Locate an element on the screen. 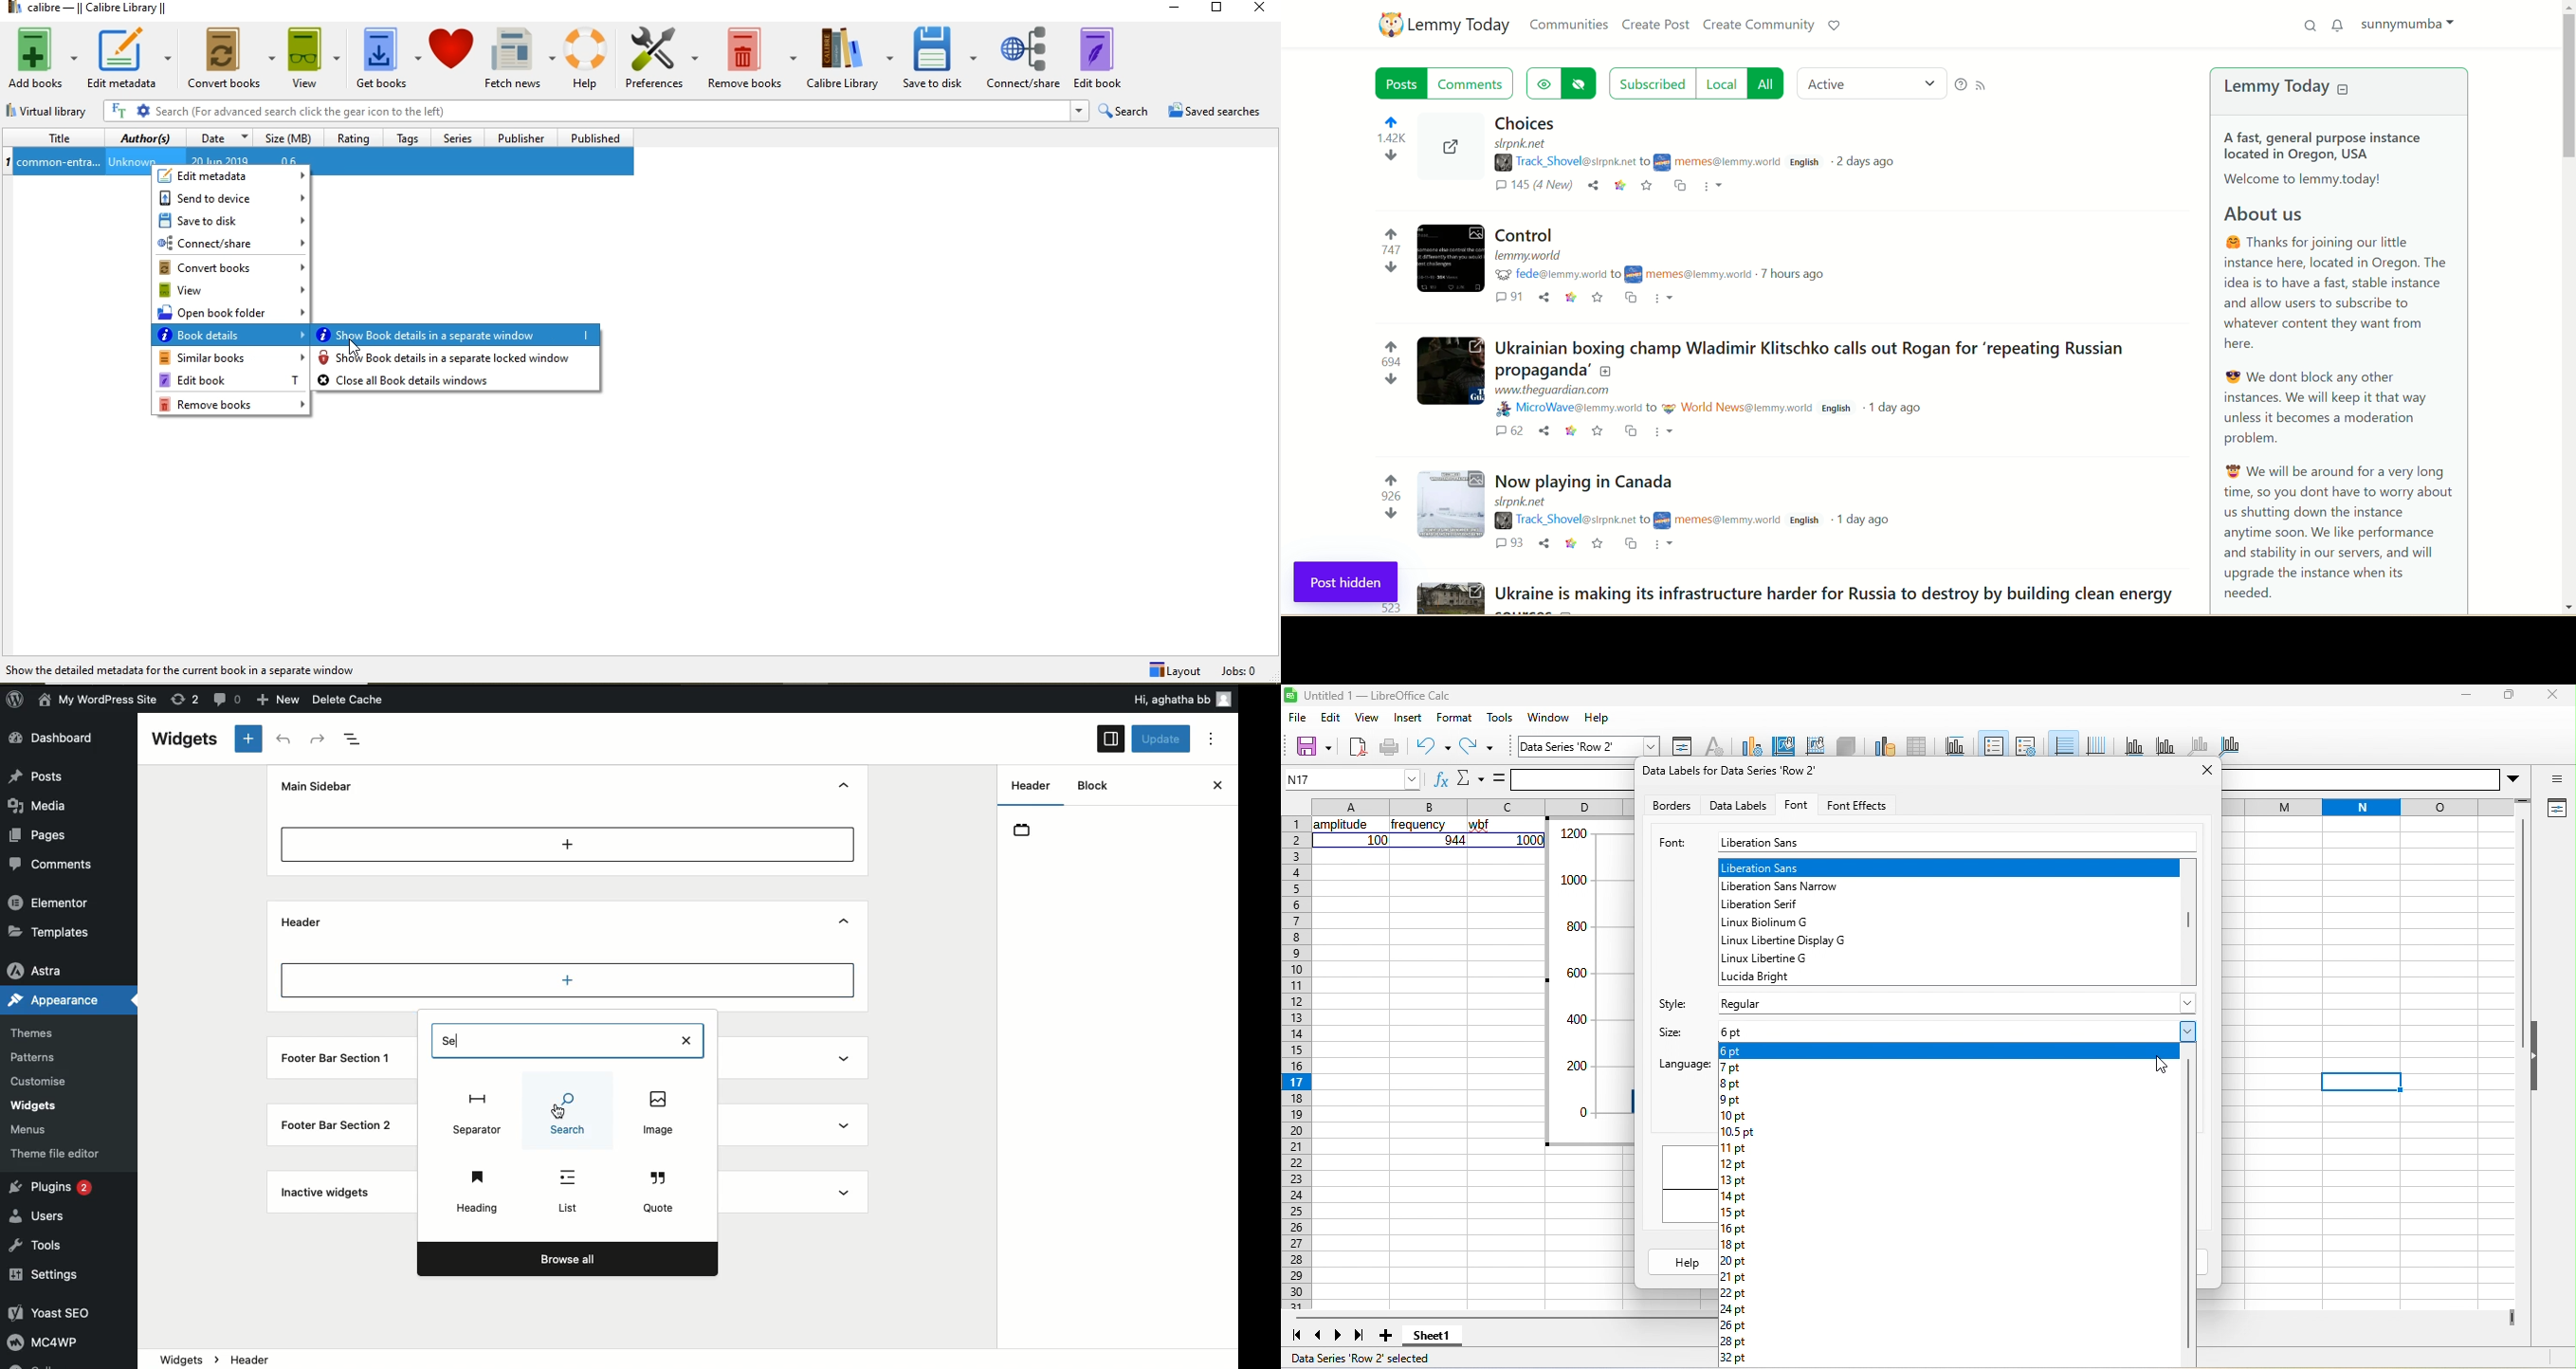  comments is located at coordinates (1477, 84).